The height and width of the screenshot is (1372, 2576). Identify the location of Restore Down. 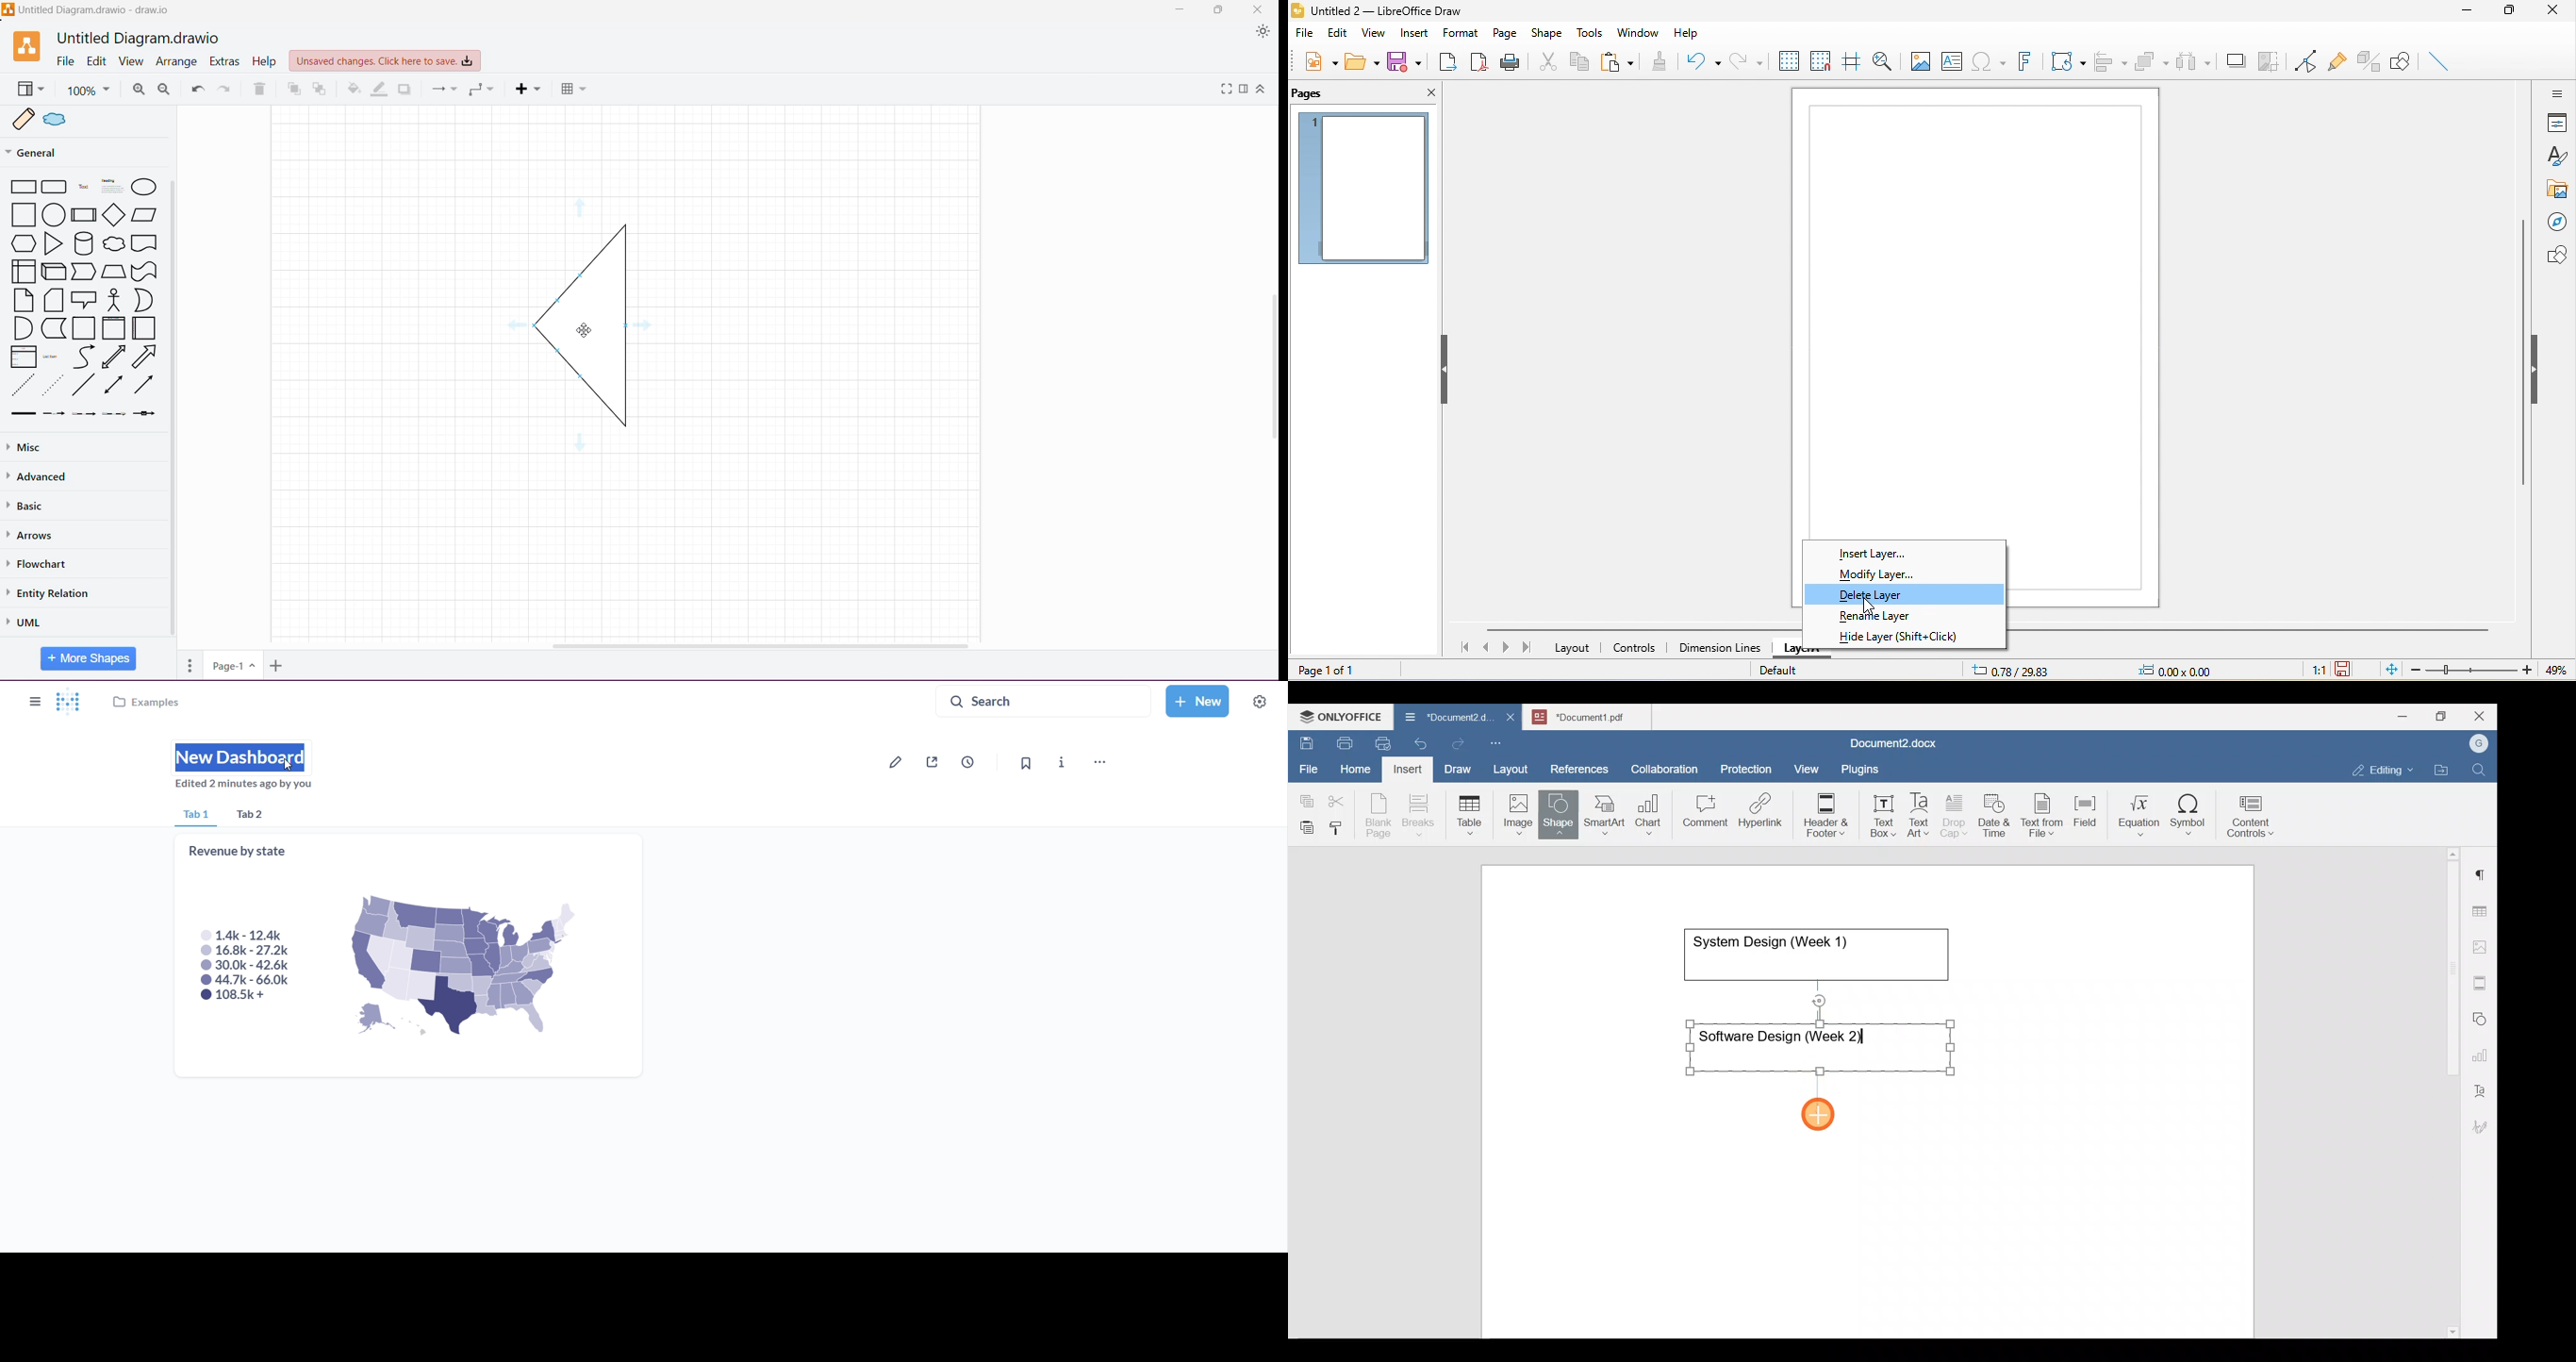
(1220, 9).